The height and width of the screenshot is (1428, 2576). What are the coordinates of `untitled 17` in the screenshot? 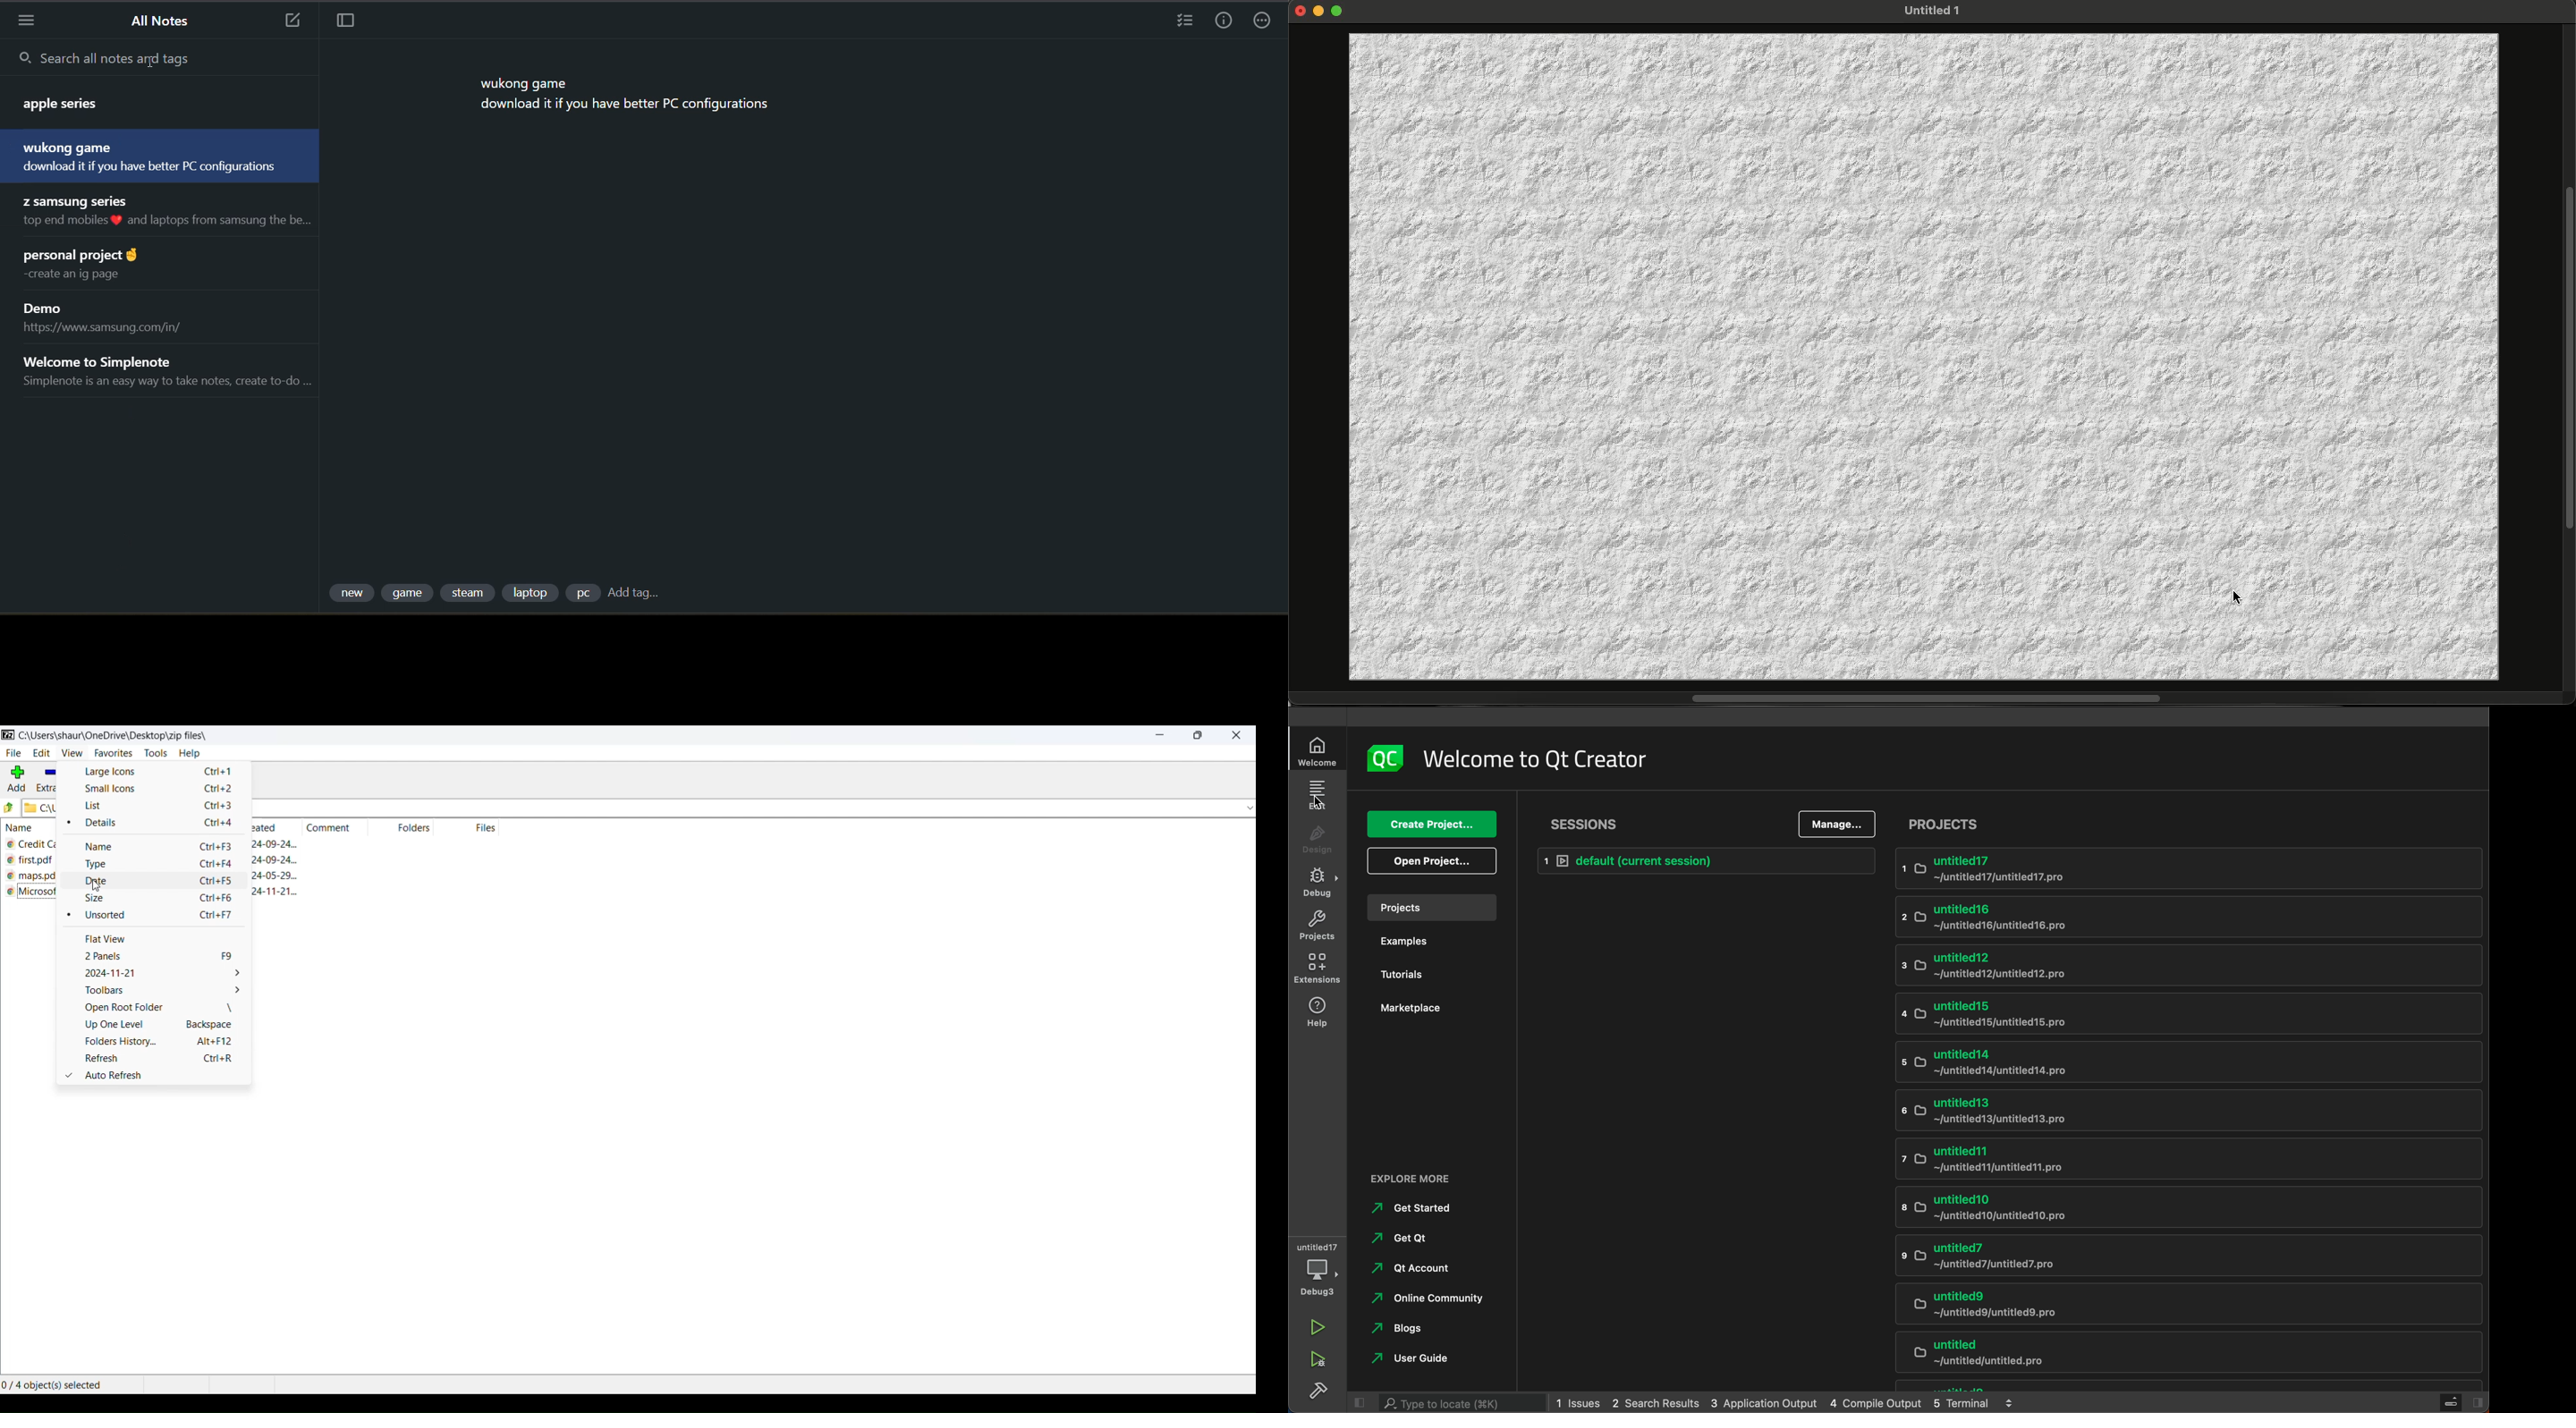 It's located at (2189, 866).